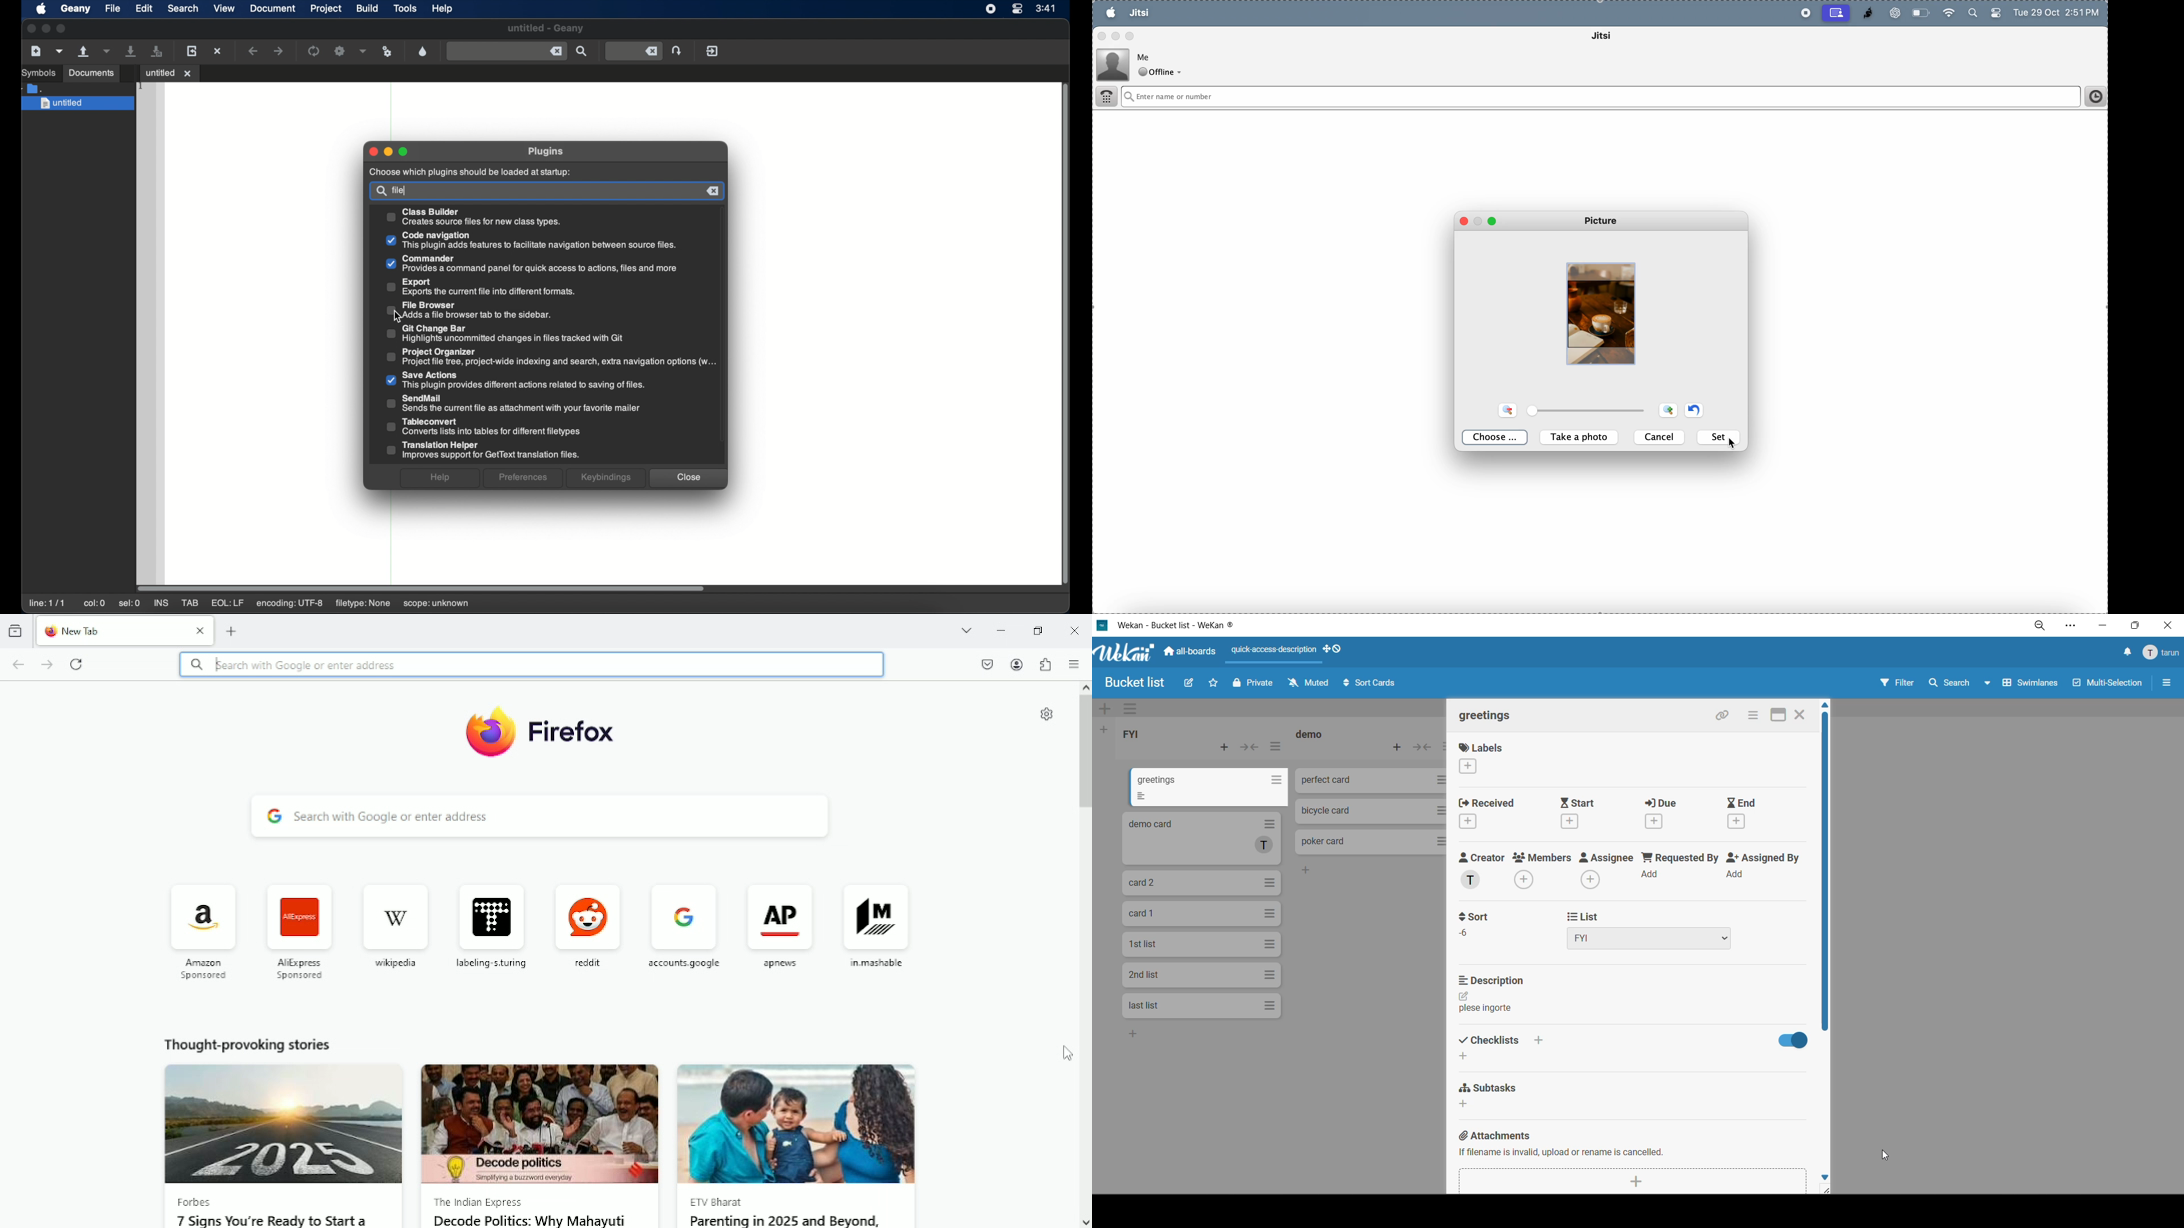 This screenshot has height=1232, width=2184. What do you see at coordinates (634, 52) in the screenshot?
I see `jump to entered line number` at bounding box center [634, 52].